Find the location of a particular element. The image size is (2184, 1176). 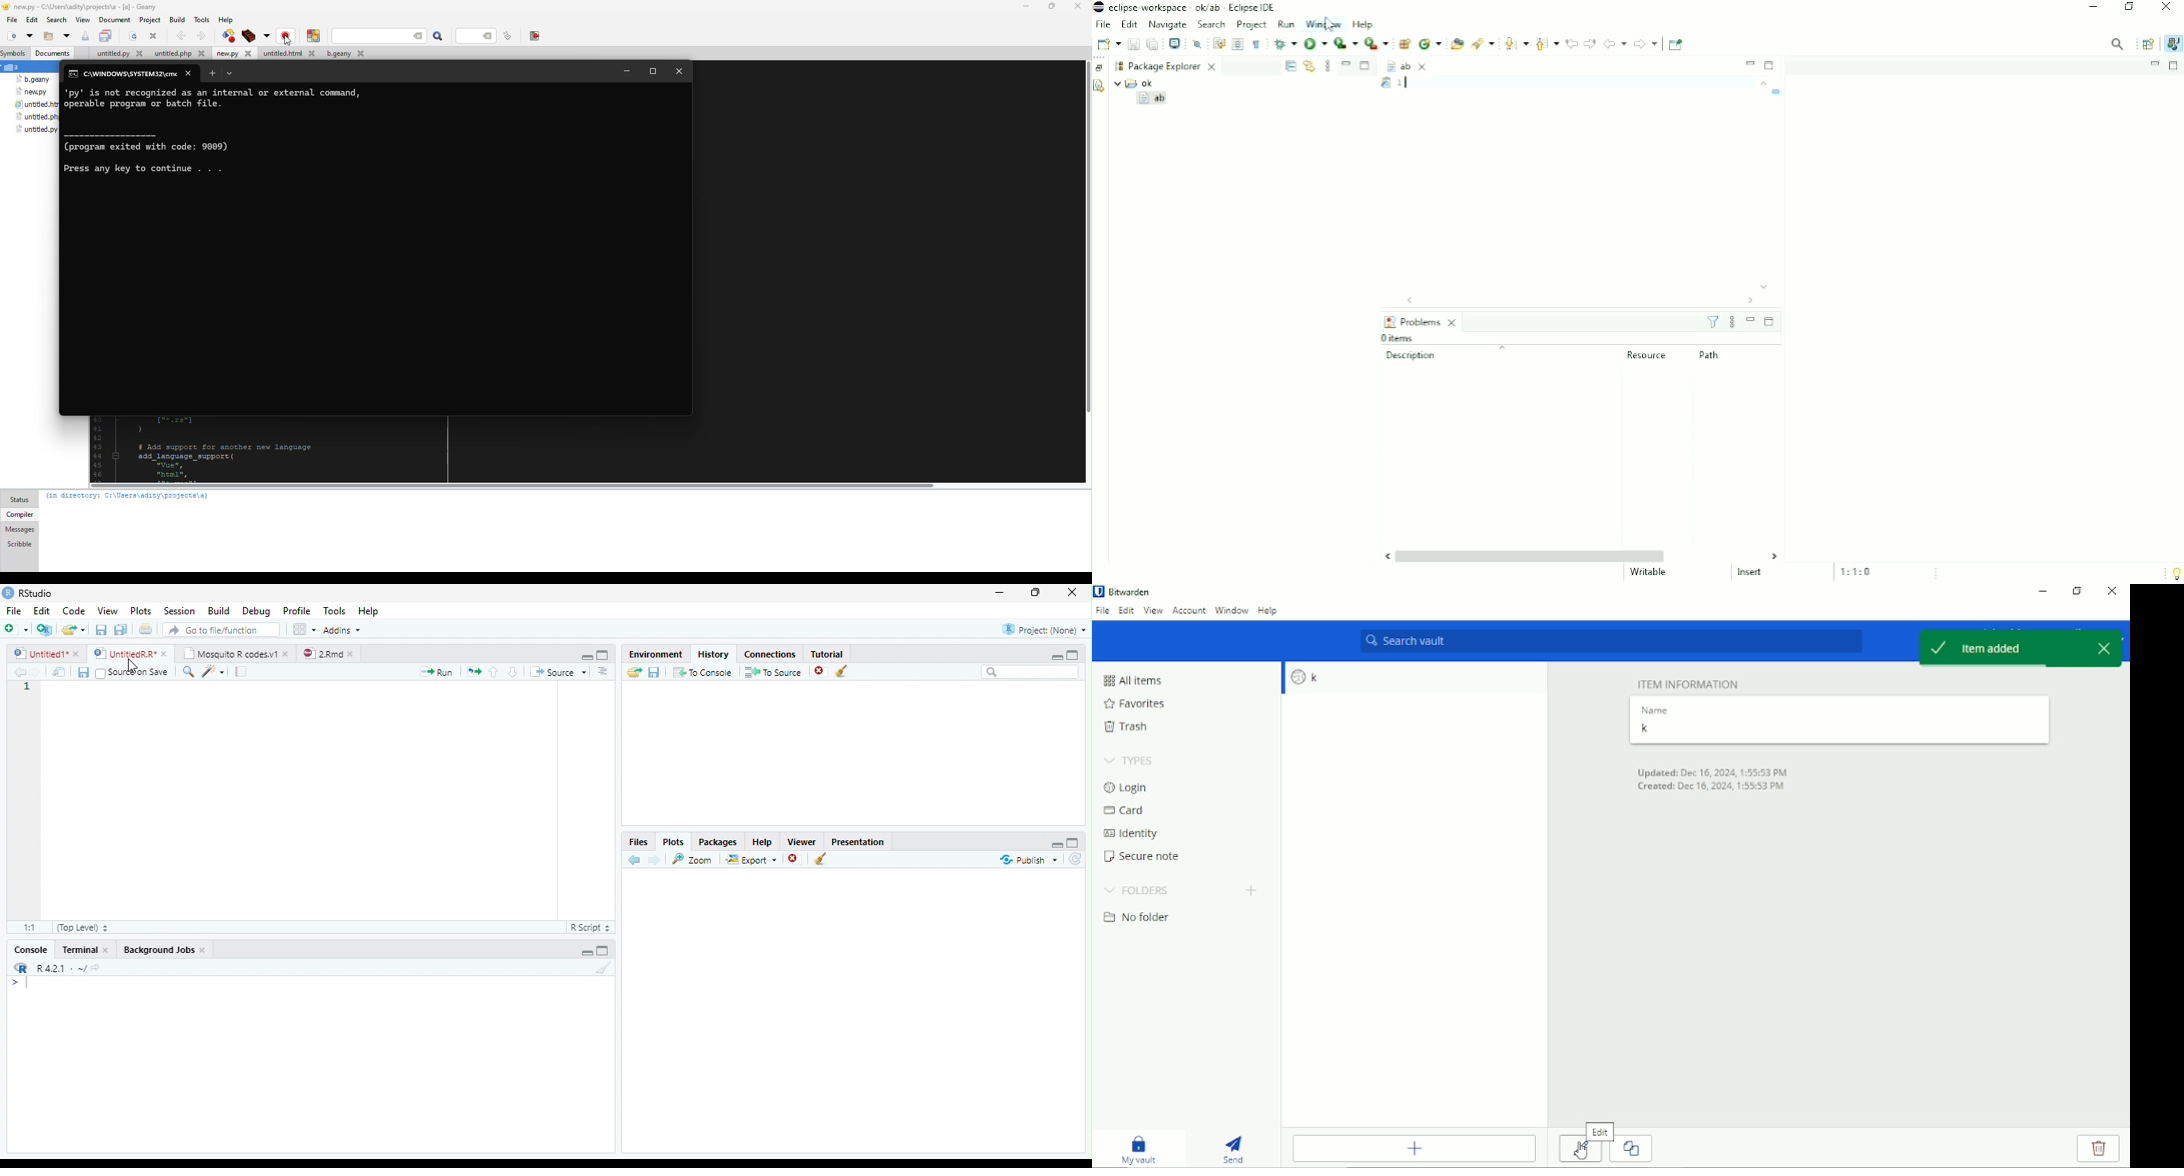

File is located at coordinates (1102, 612).